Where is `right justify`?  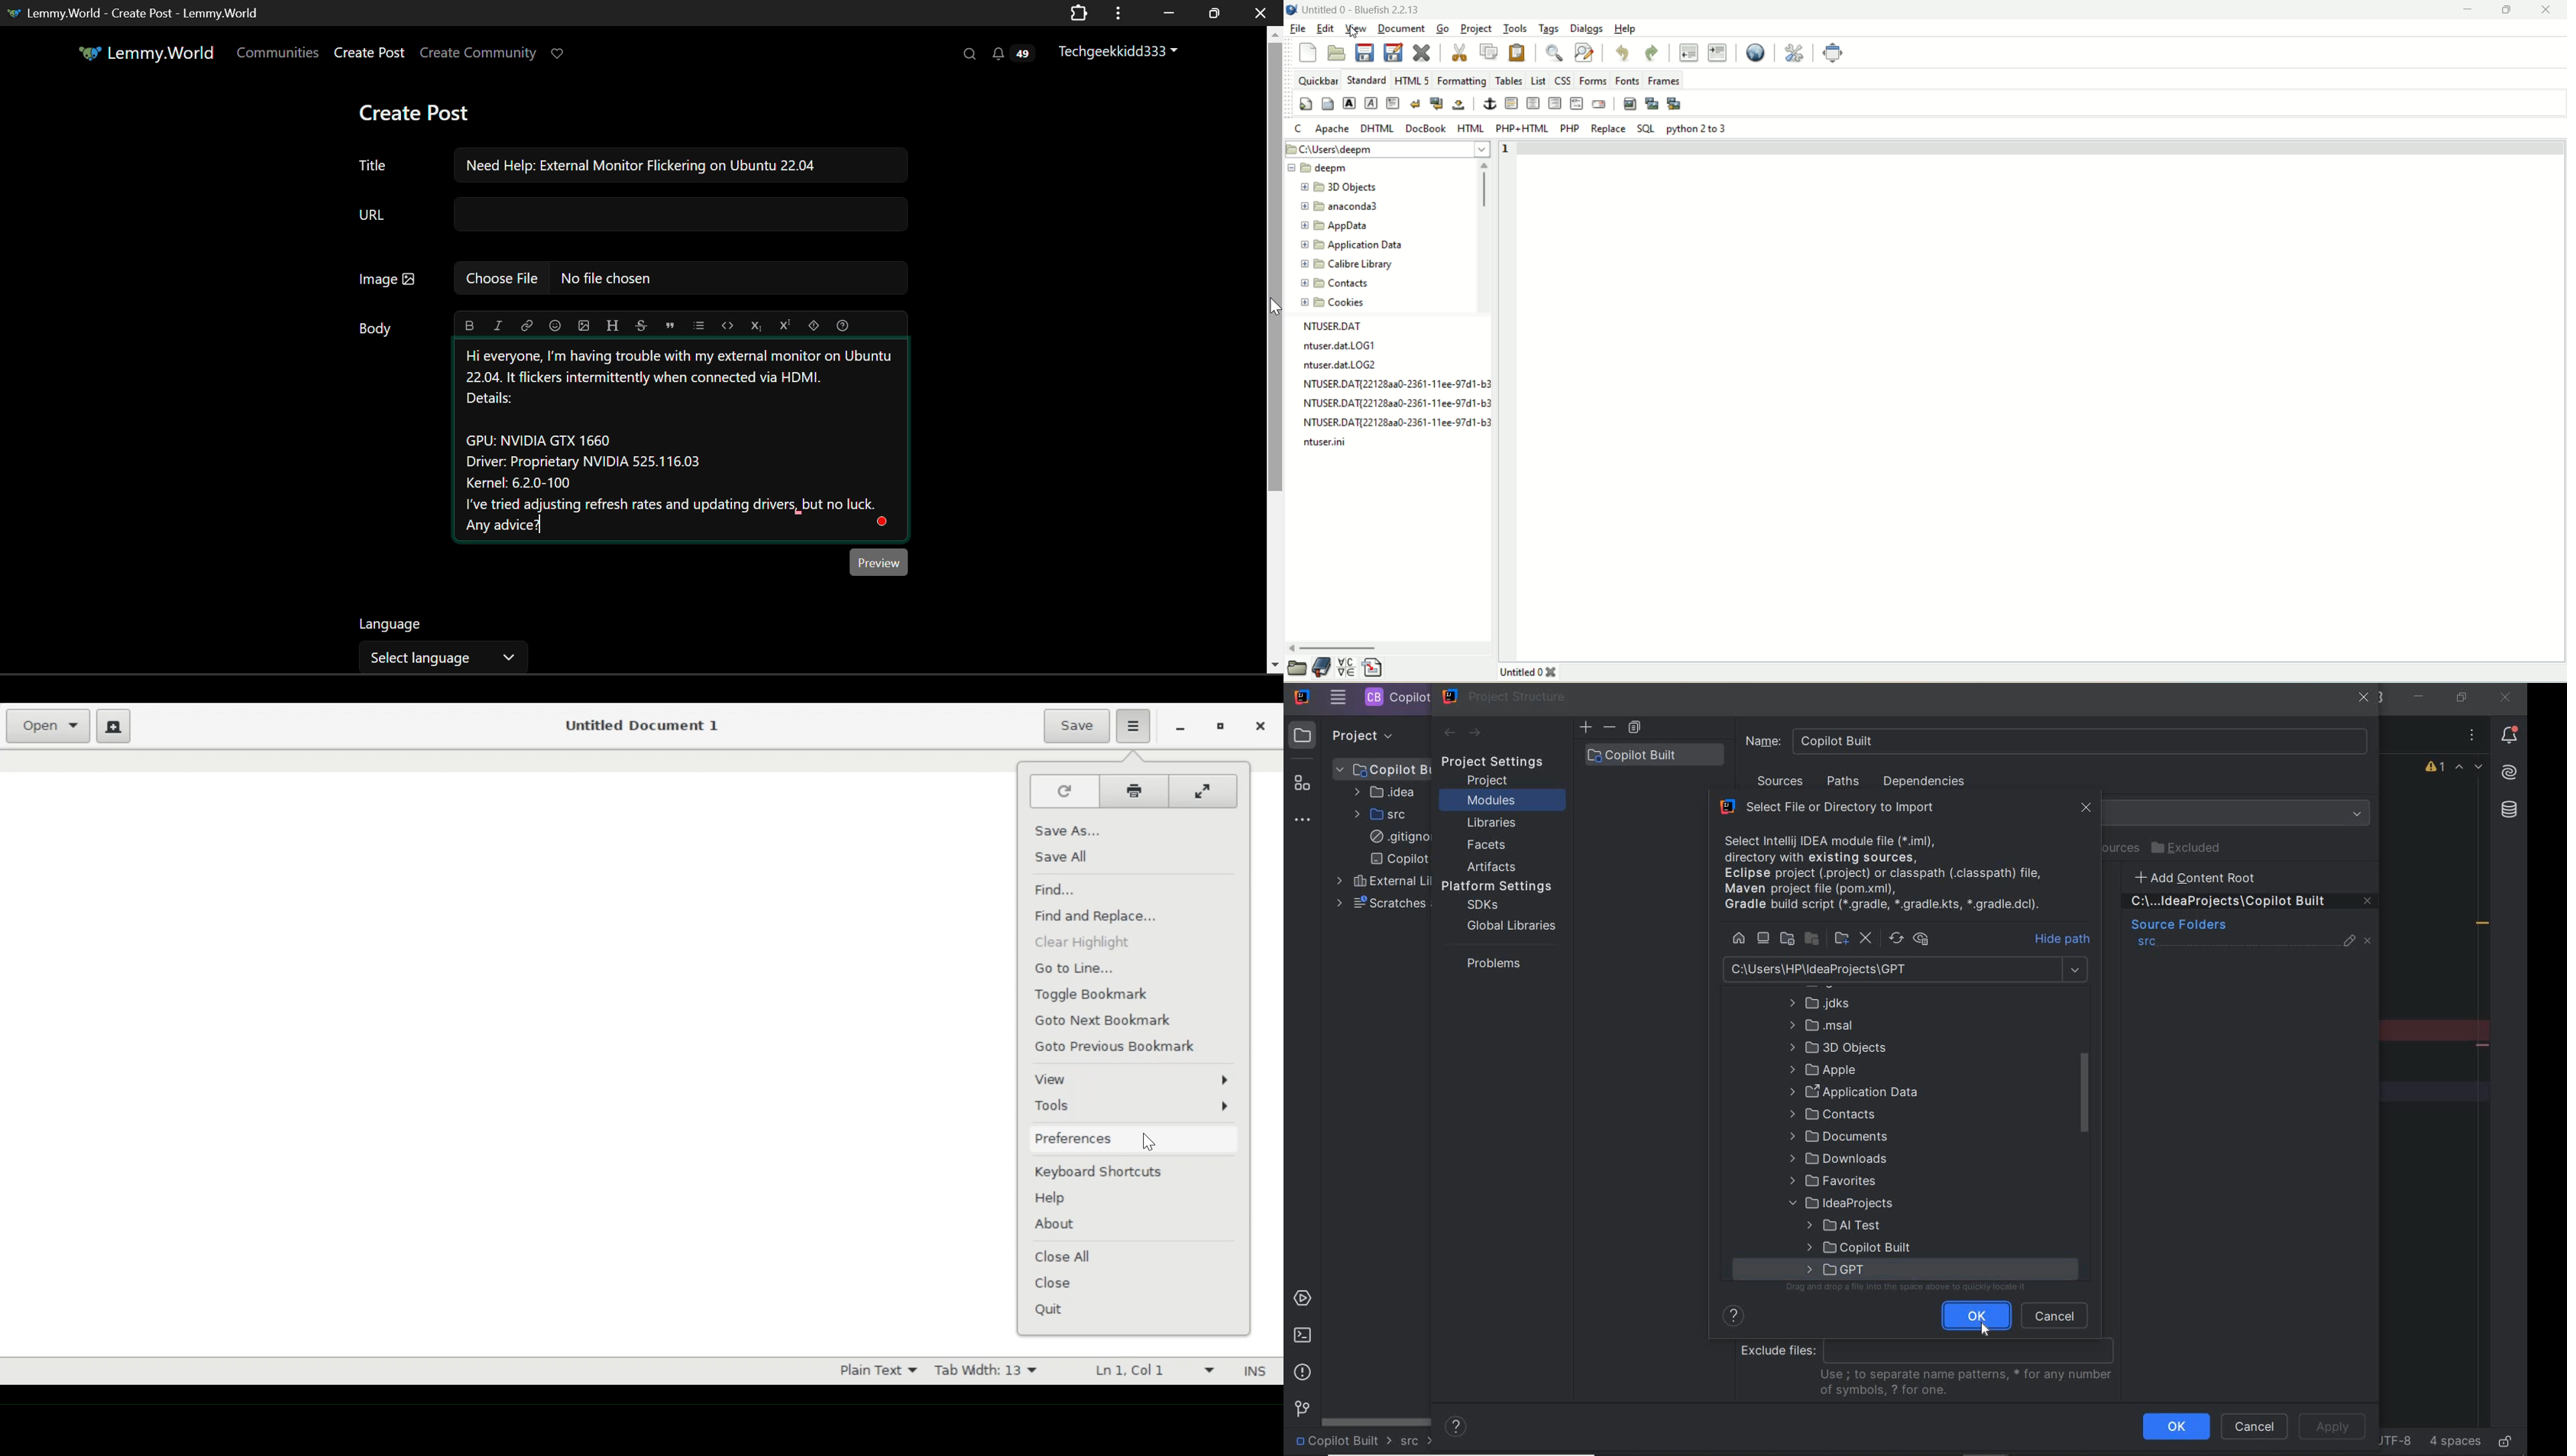
right justify is located at coordinates (1555, 102).